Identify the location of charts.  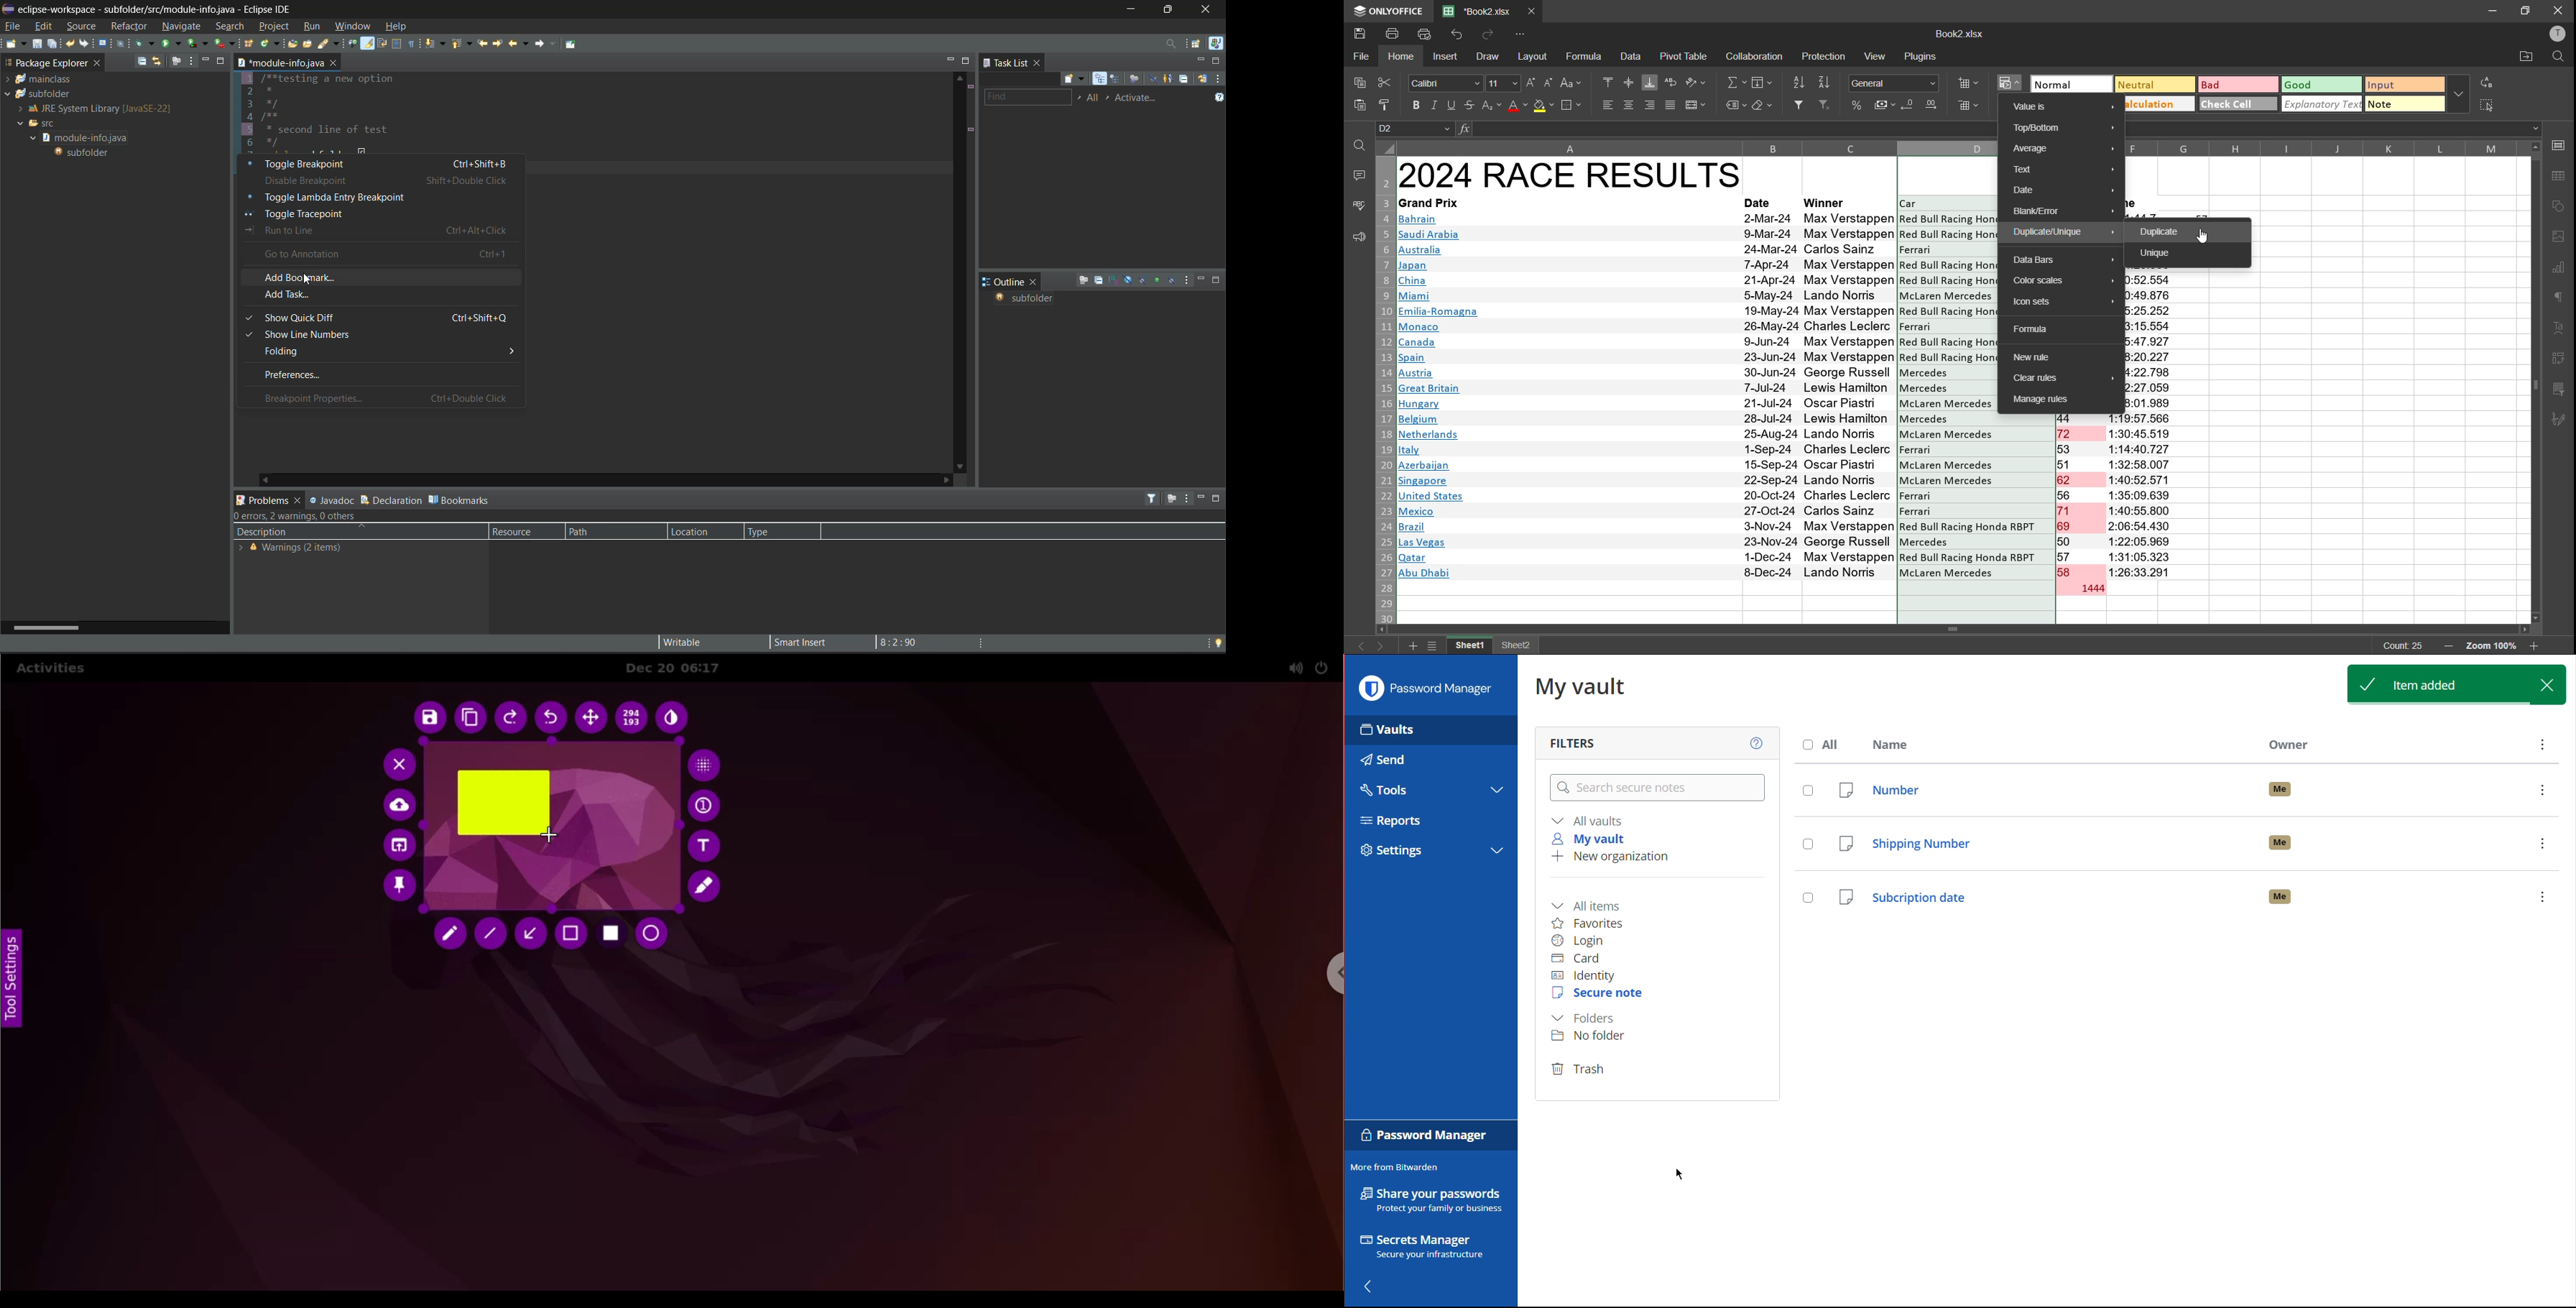
(2560, 269).